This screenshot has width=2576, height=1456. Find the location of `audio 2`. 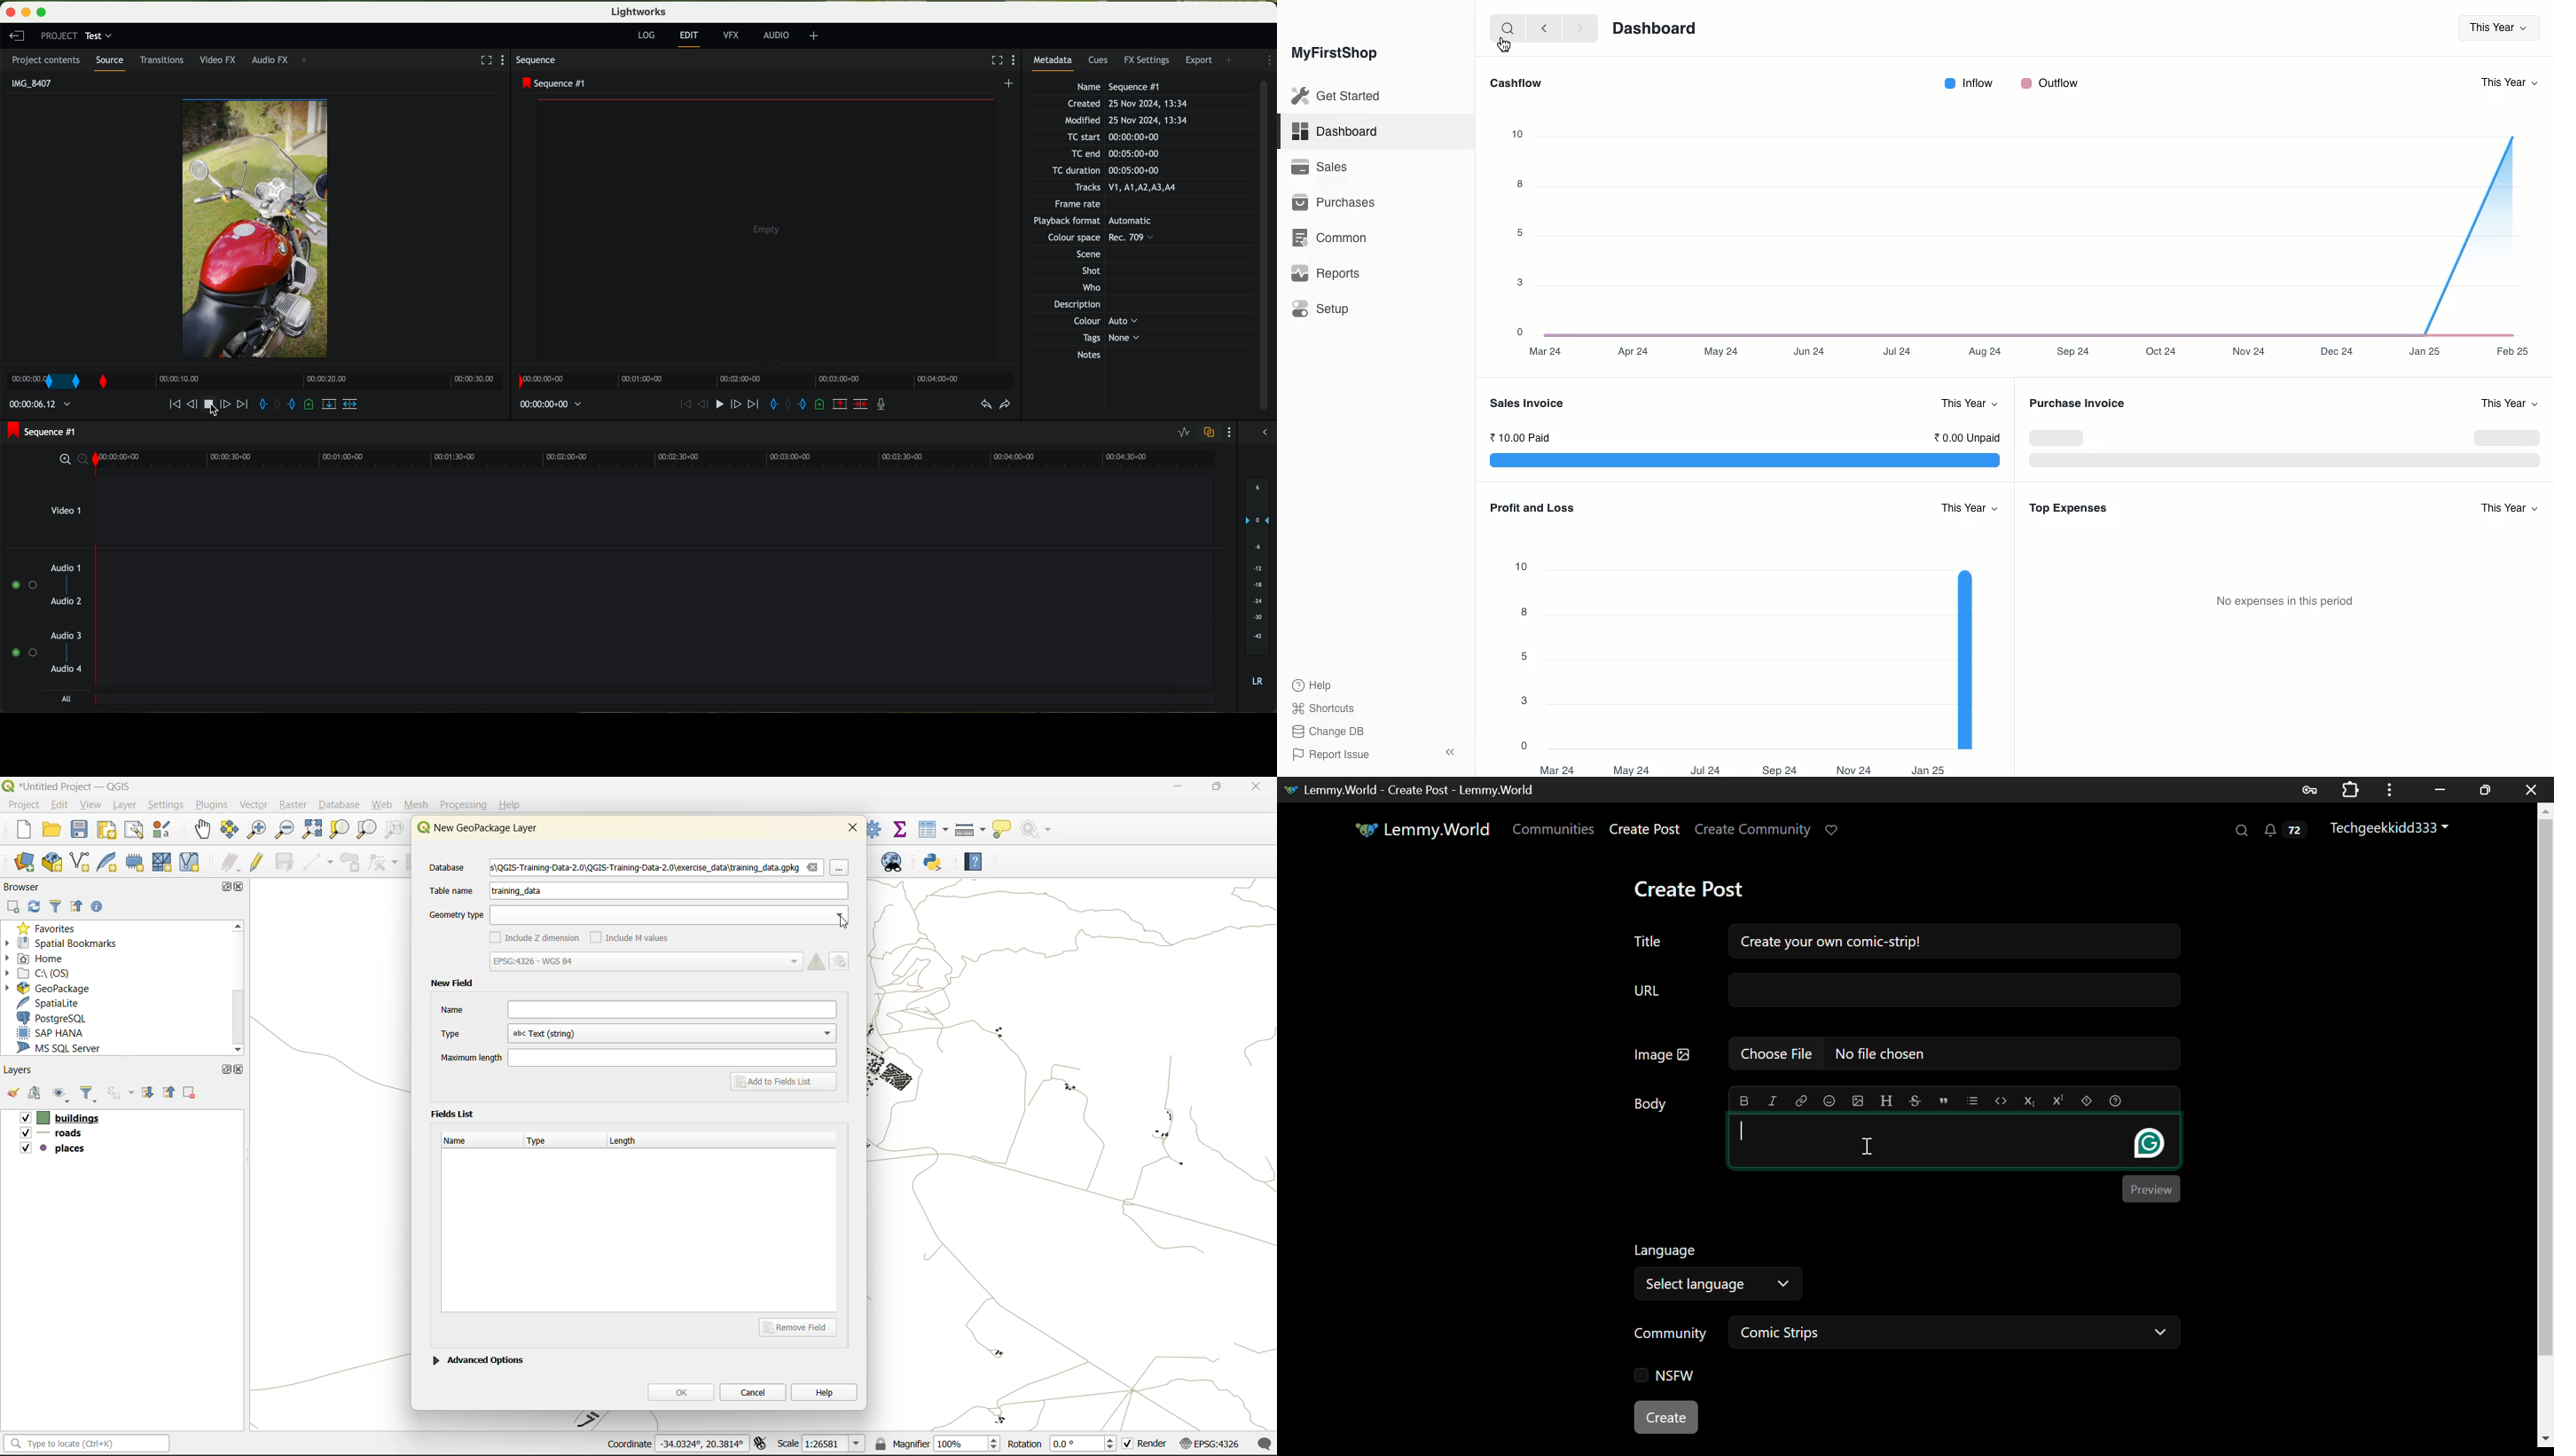

audio 2 is located at coordinates (67, 602).